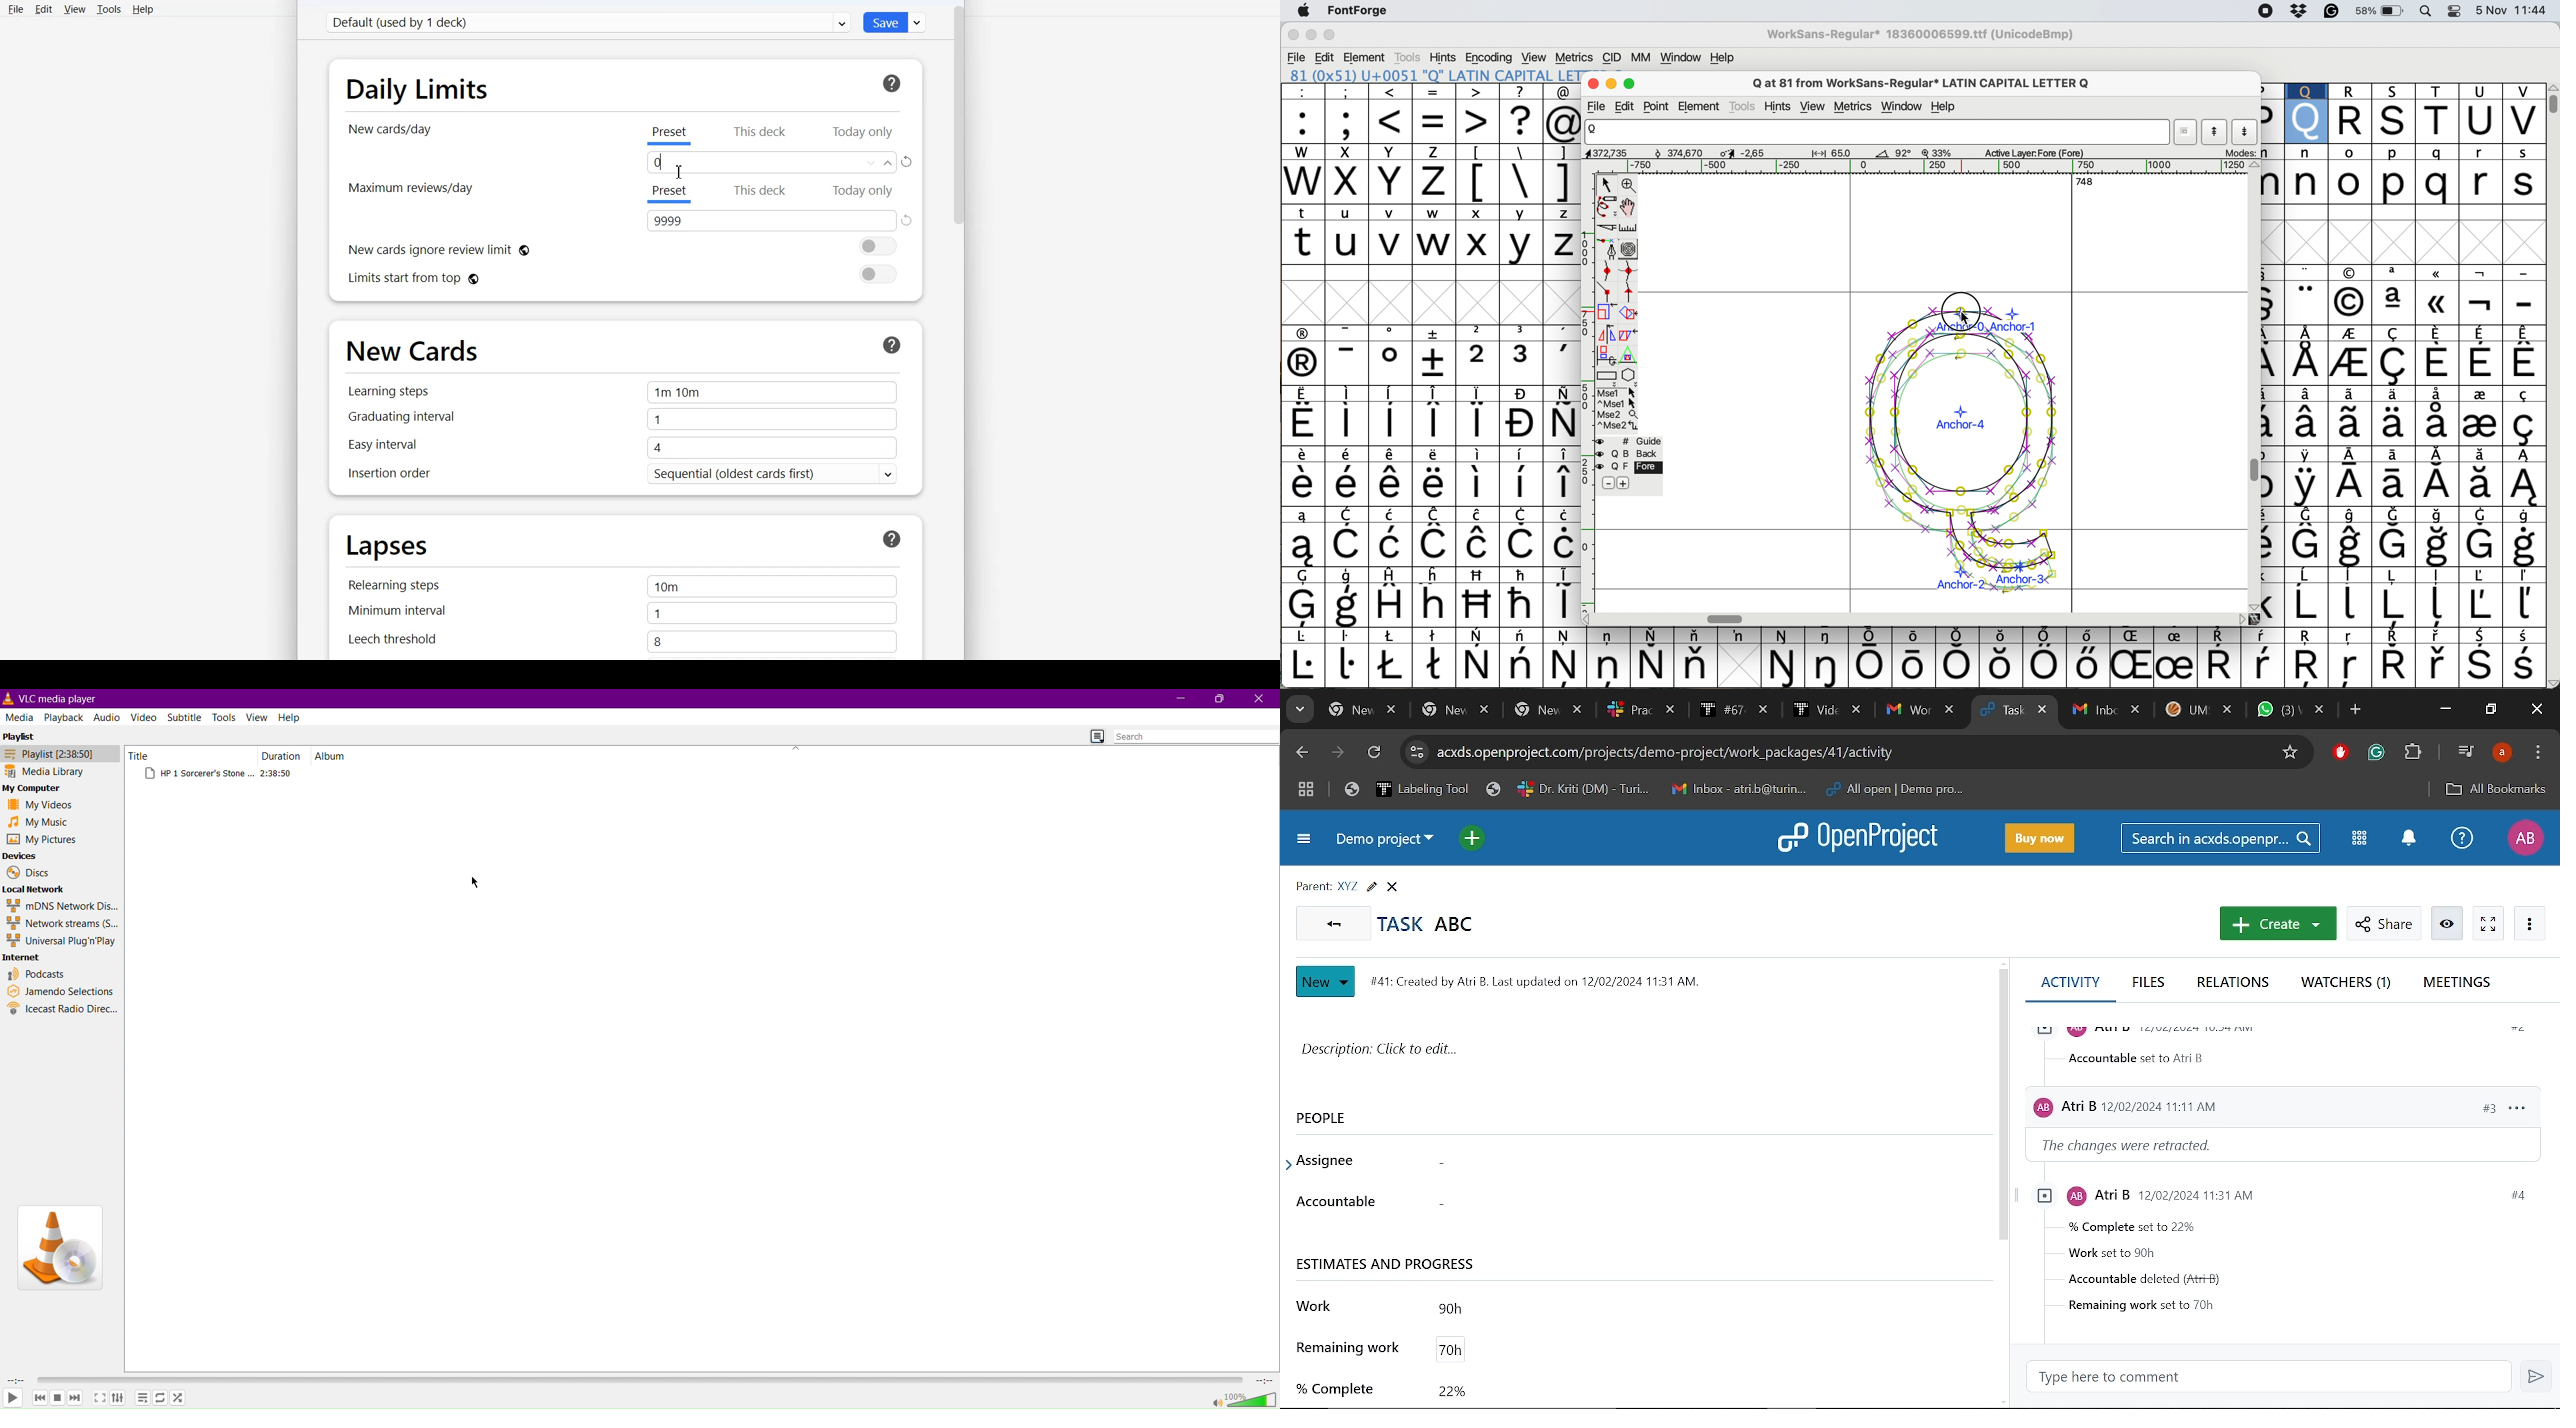  What do you see at coordinates (893, 537) in the screenshot?
I see `More Info` at bounding box center [893, 537].